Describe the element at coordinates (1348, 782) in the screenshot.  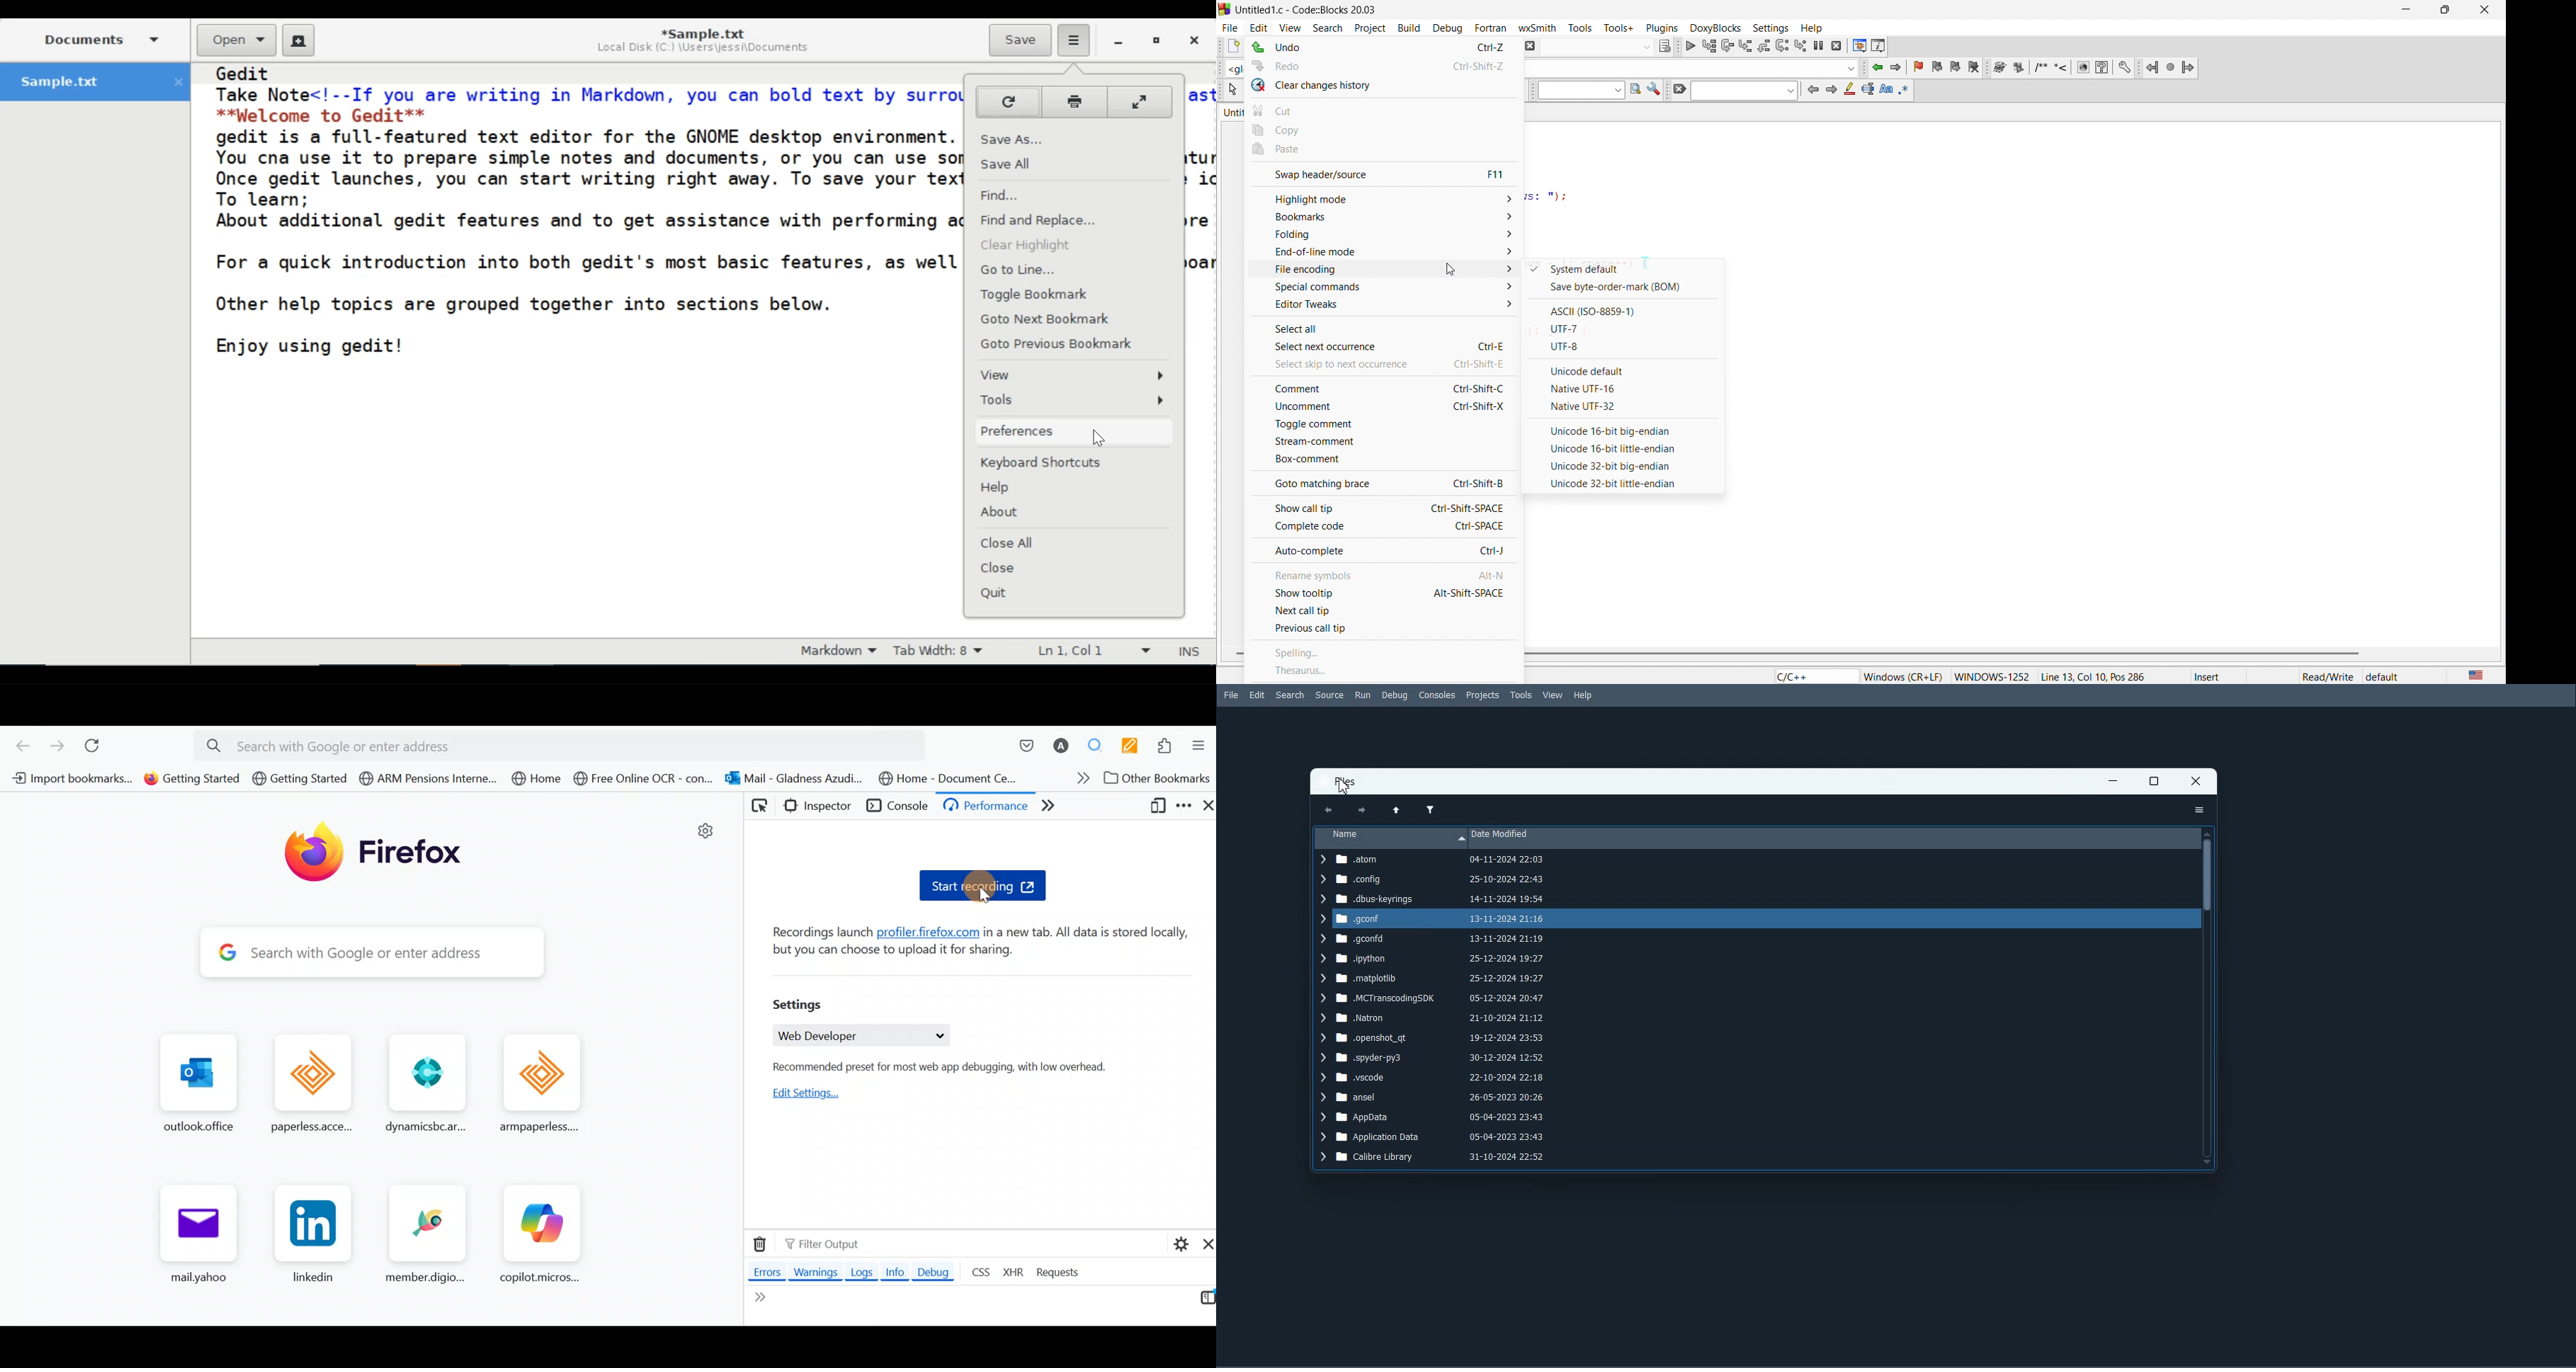
I see `Files` at that location.